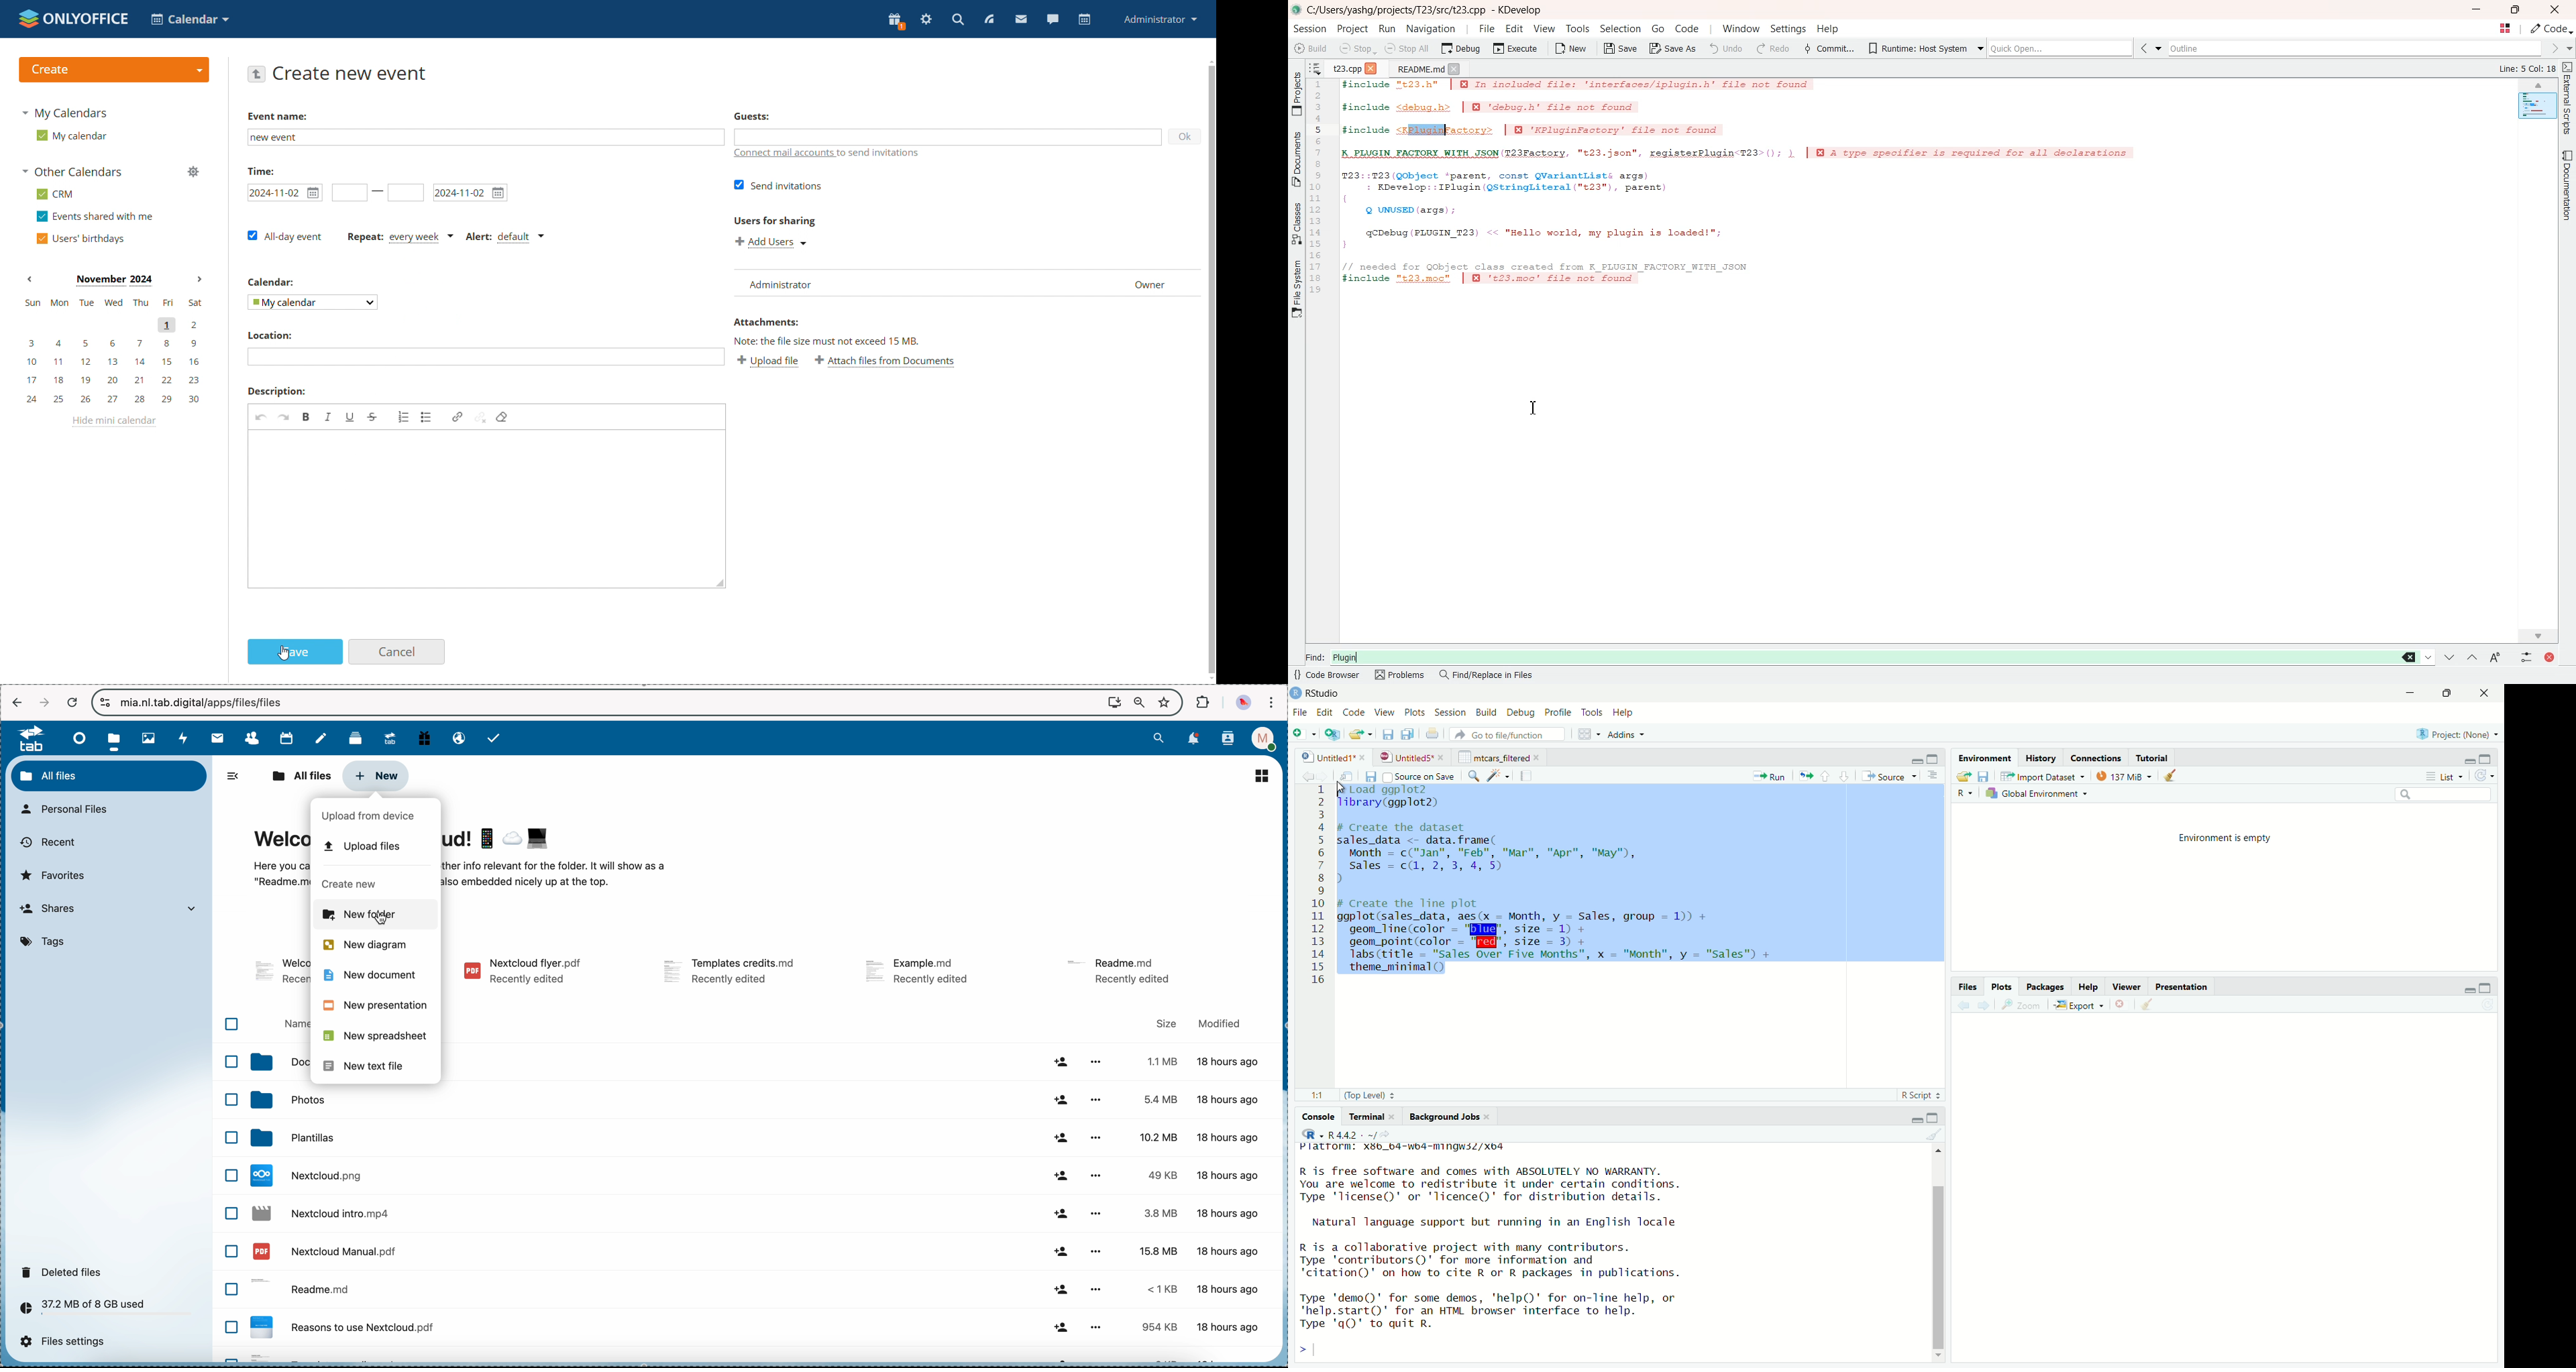 Image resolution: width=2576 pixels, height=1372 pixels. Describe the element at coordinates (2489, 758) in the screenshot. I see `maximize` at that location.